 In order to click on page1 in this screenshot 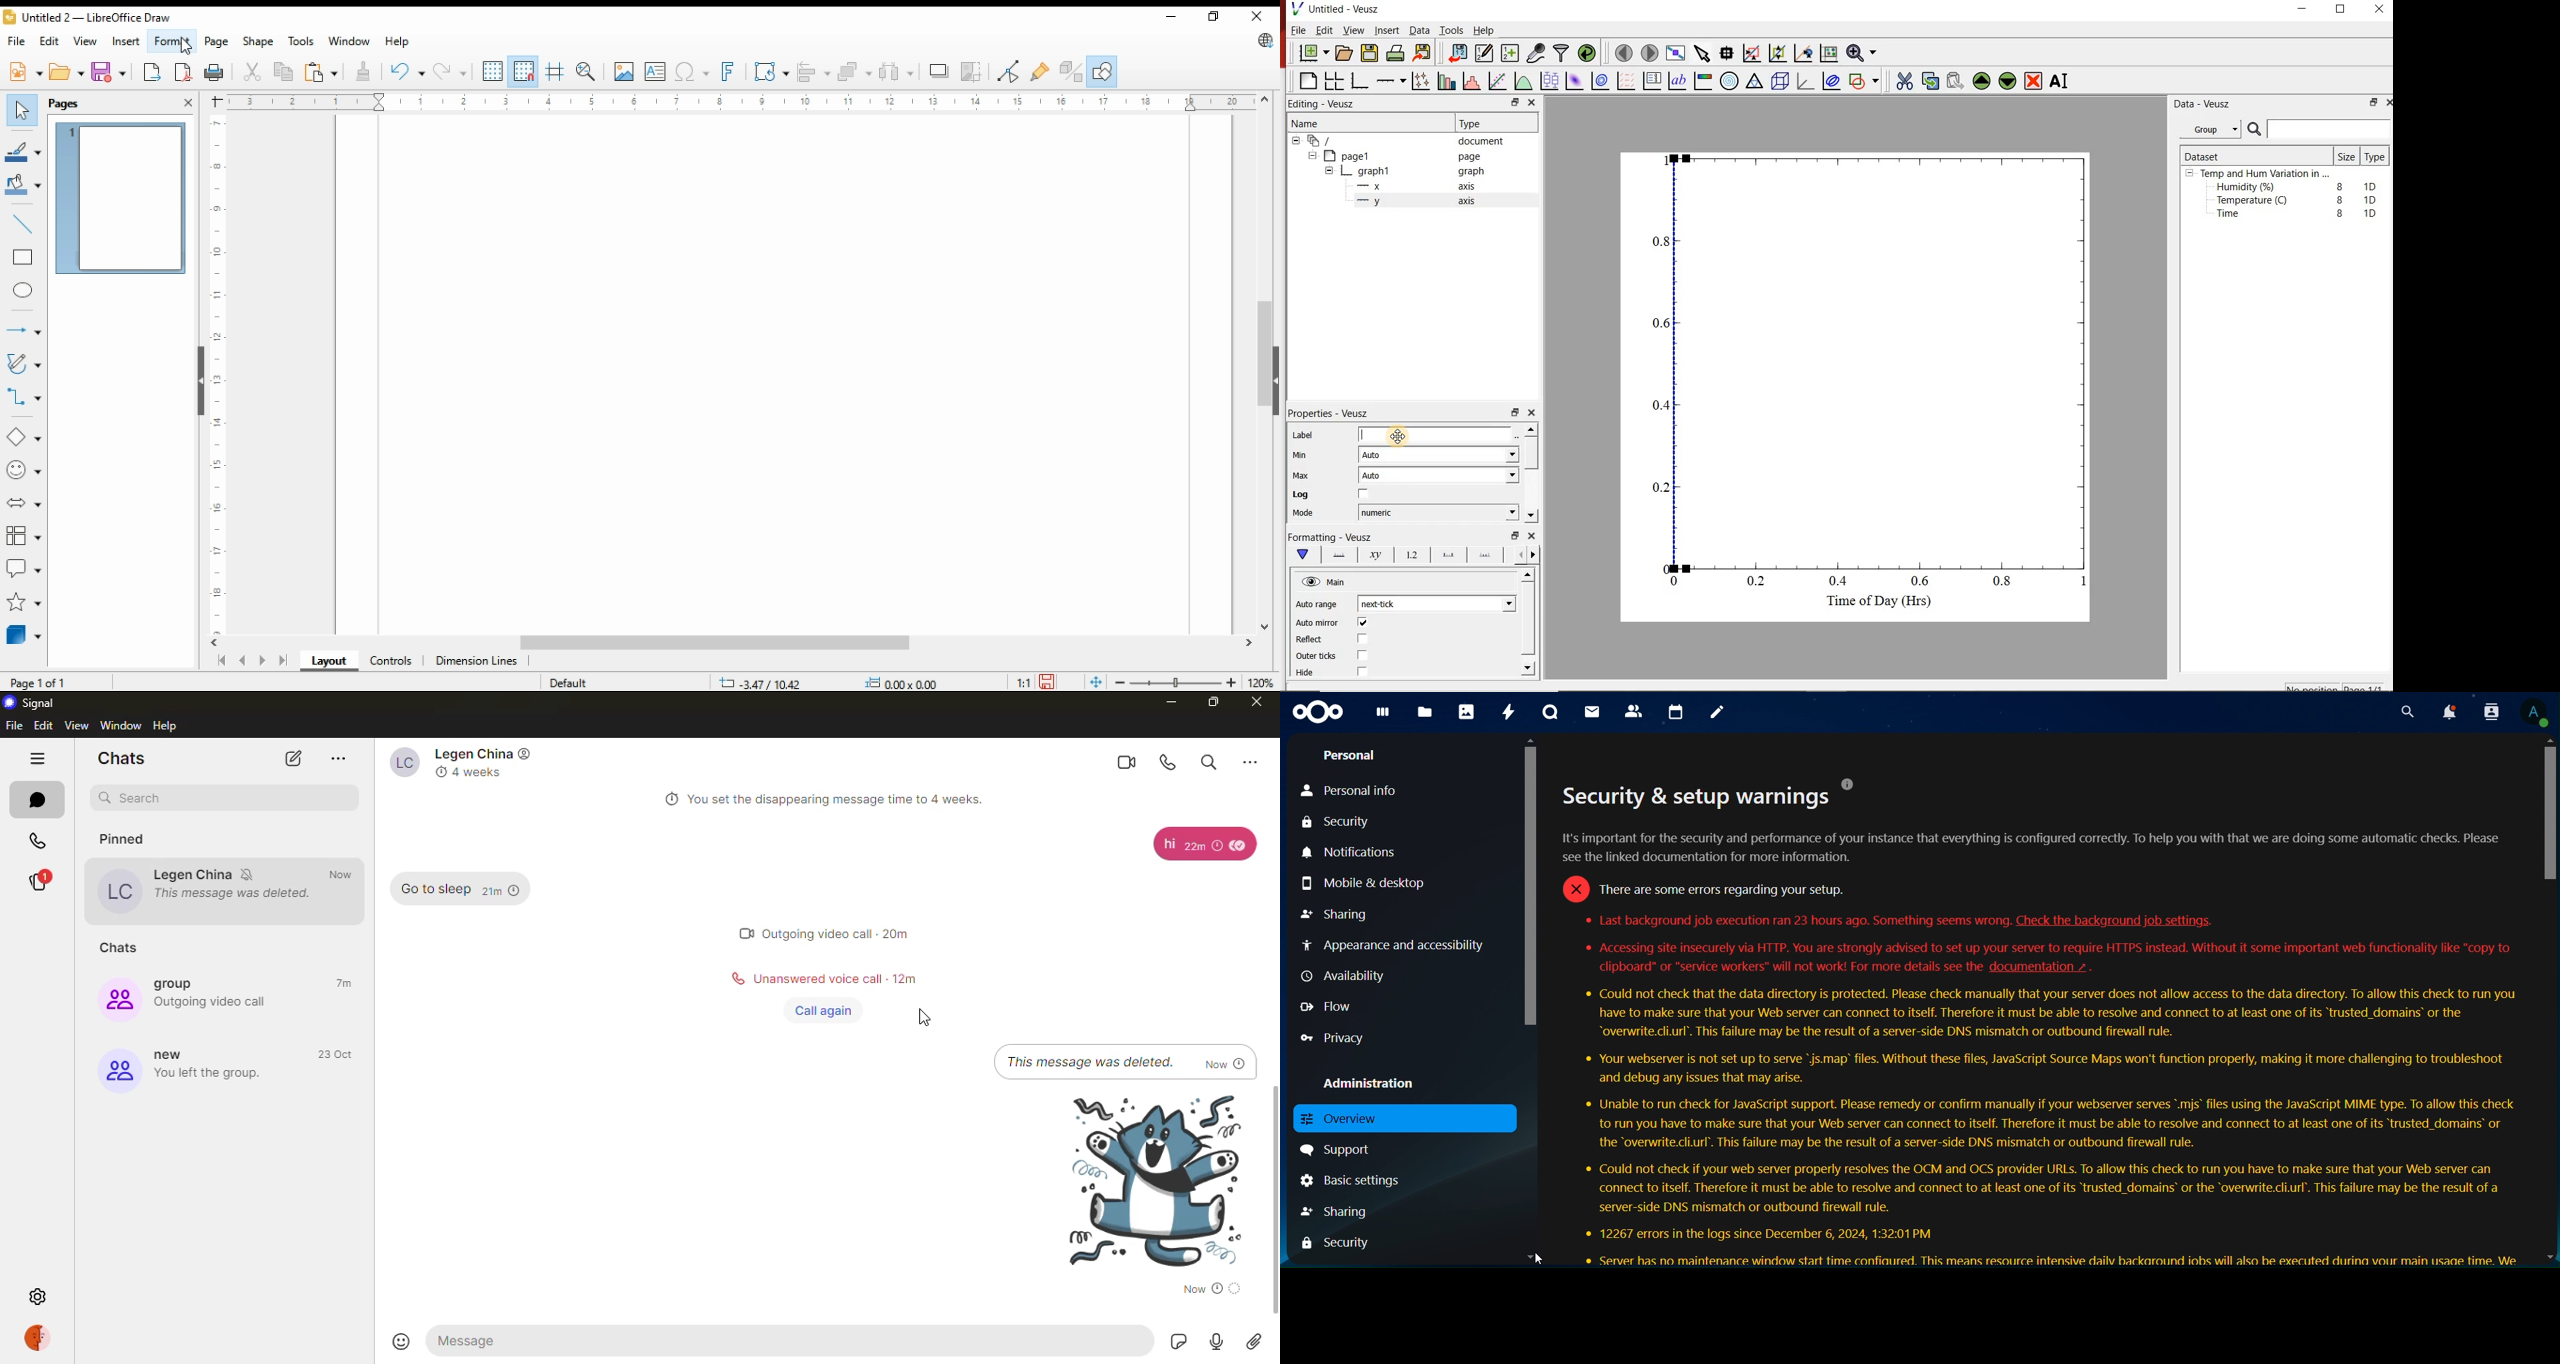, I will do `click(1354, 155)`.